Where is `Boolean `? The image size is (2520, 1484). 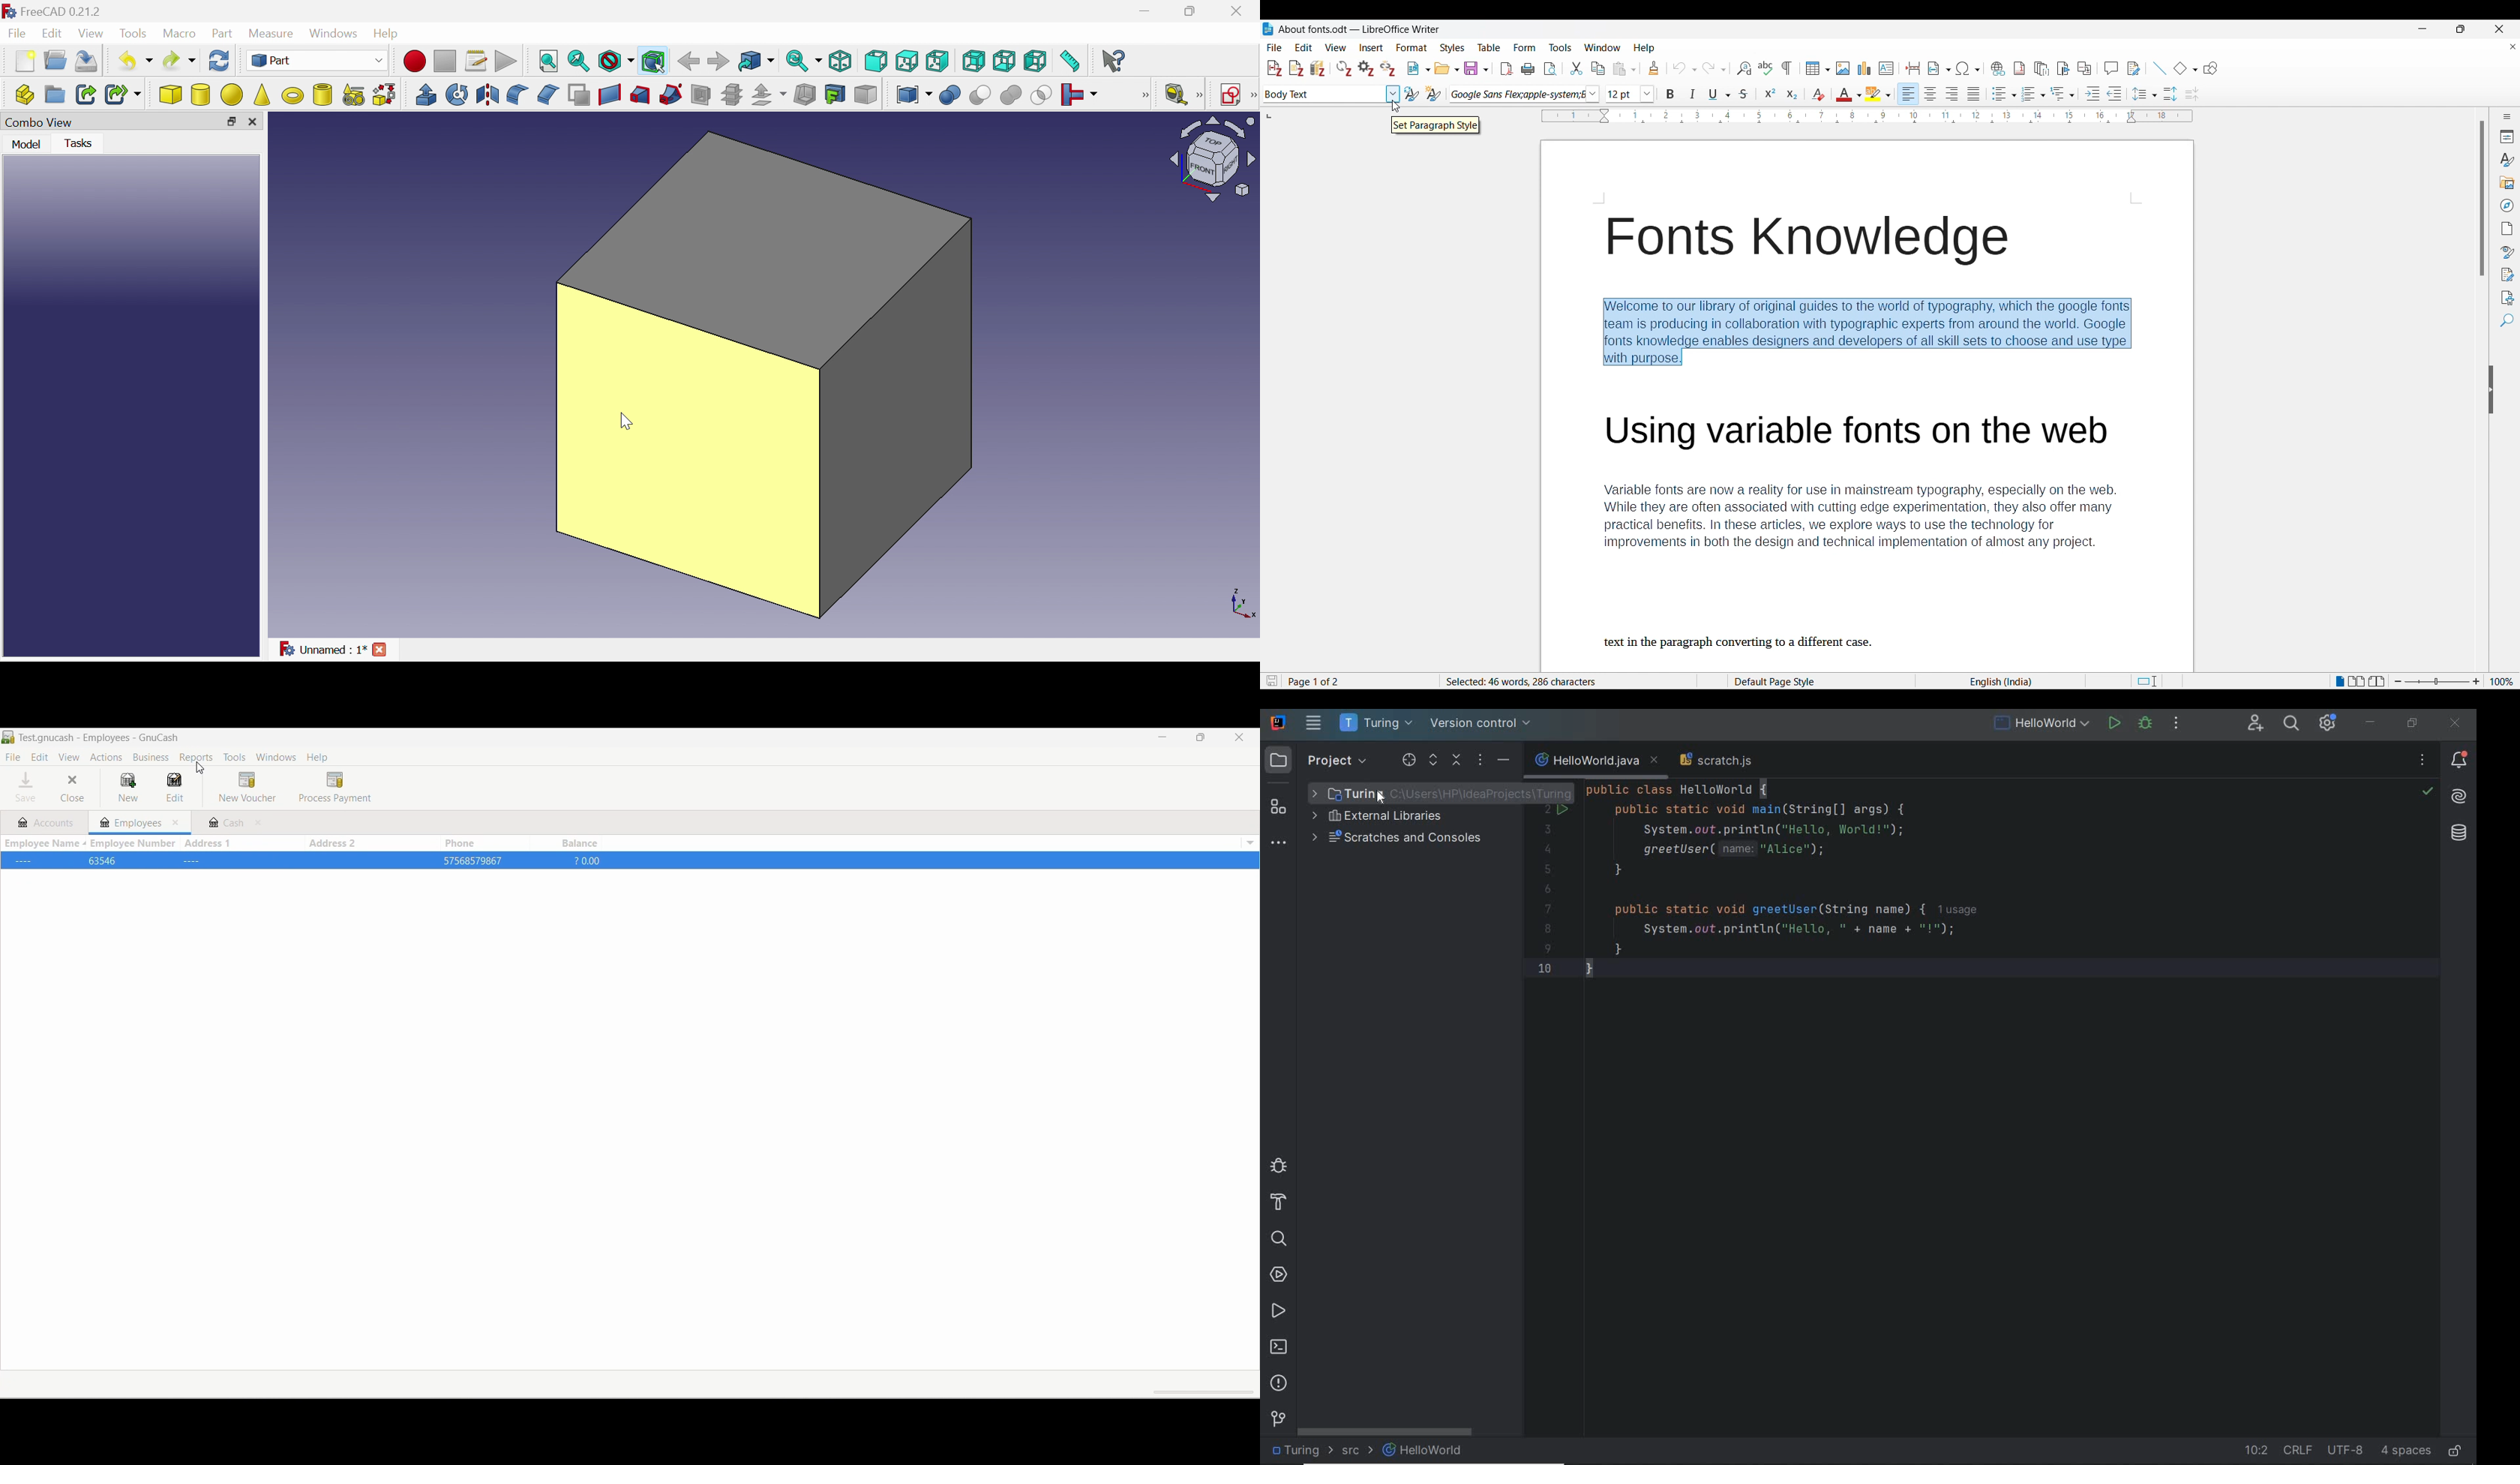
Boolean  is located at coordinates (950, 95).